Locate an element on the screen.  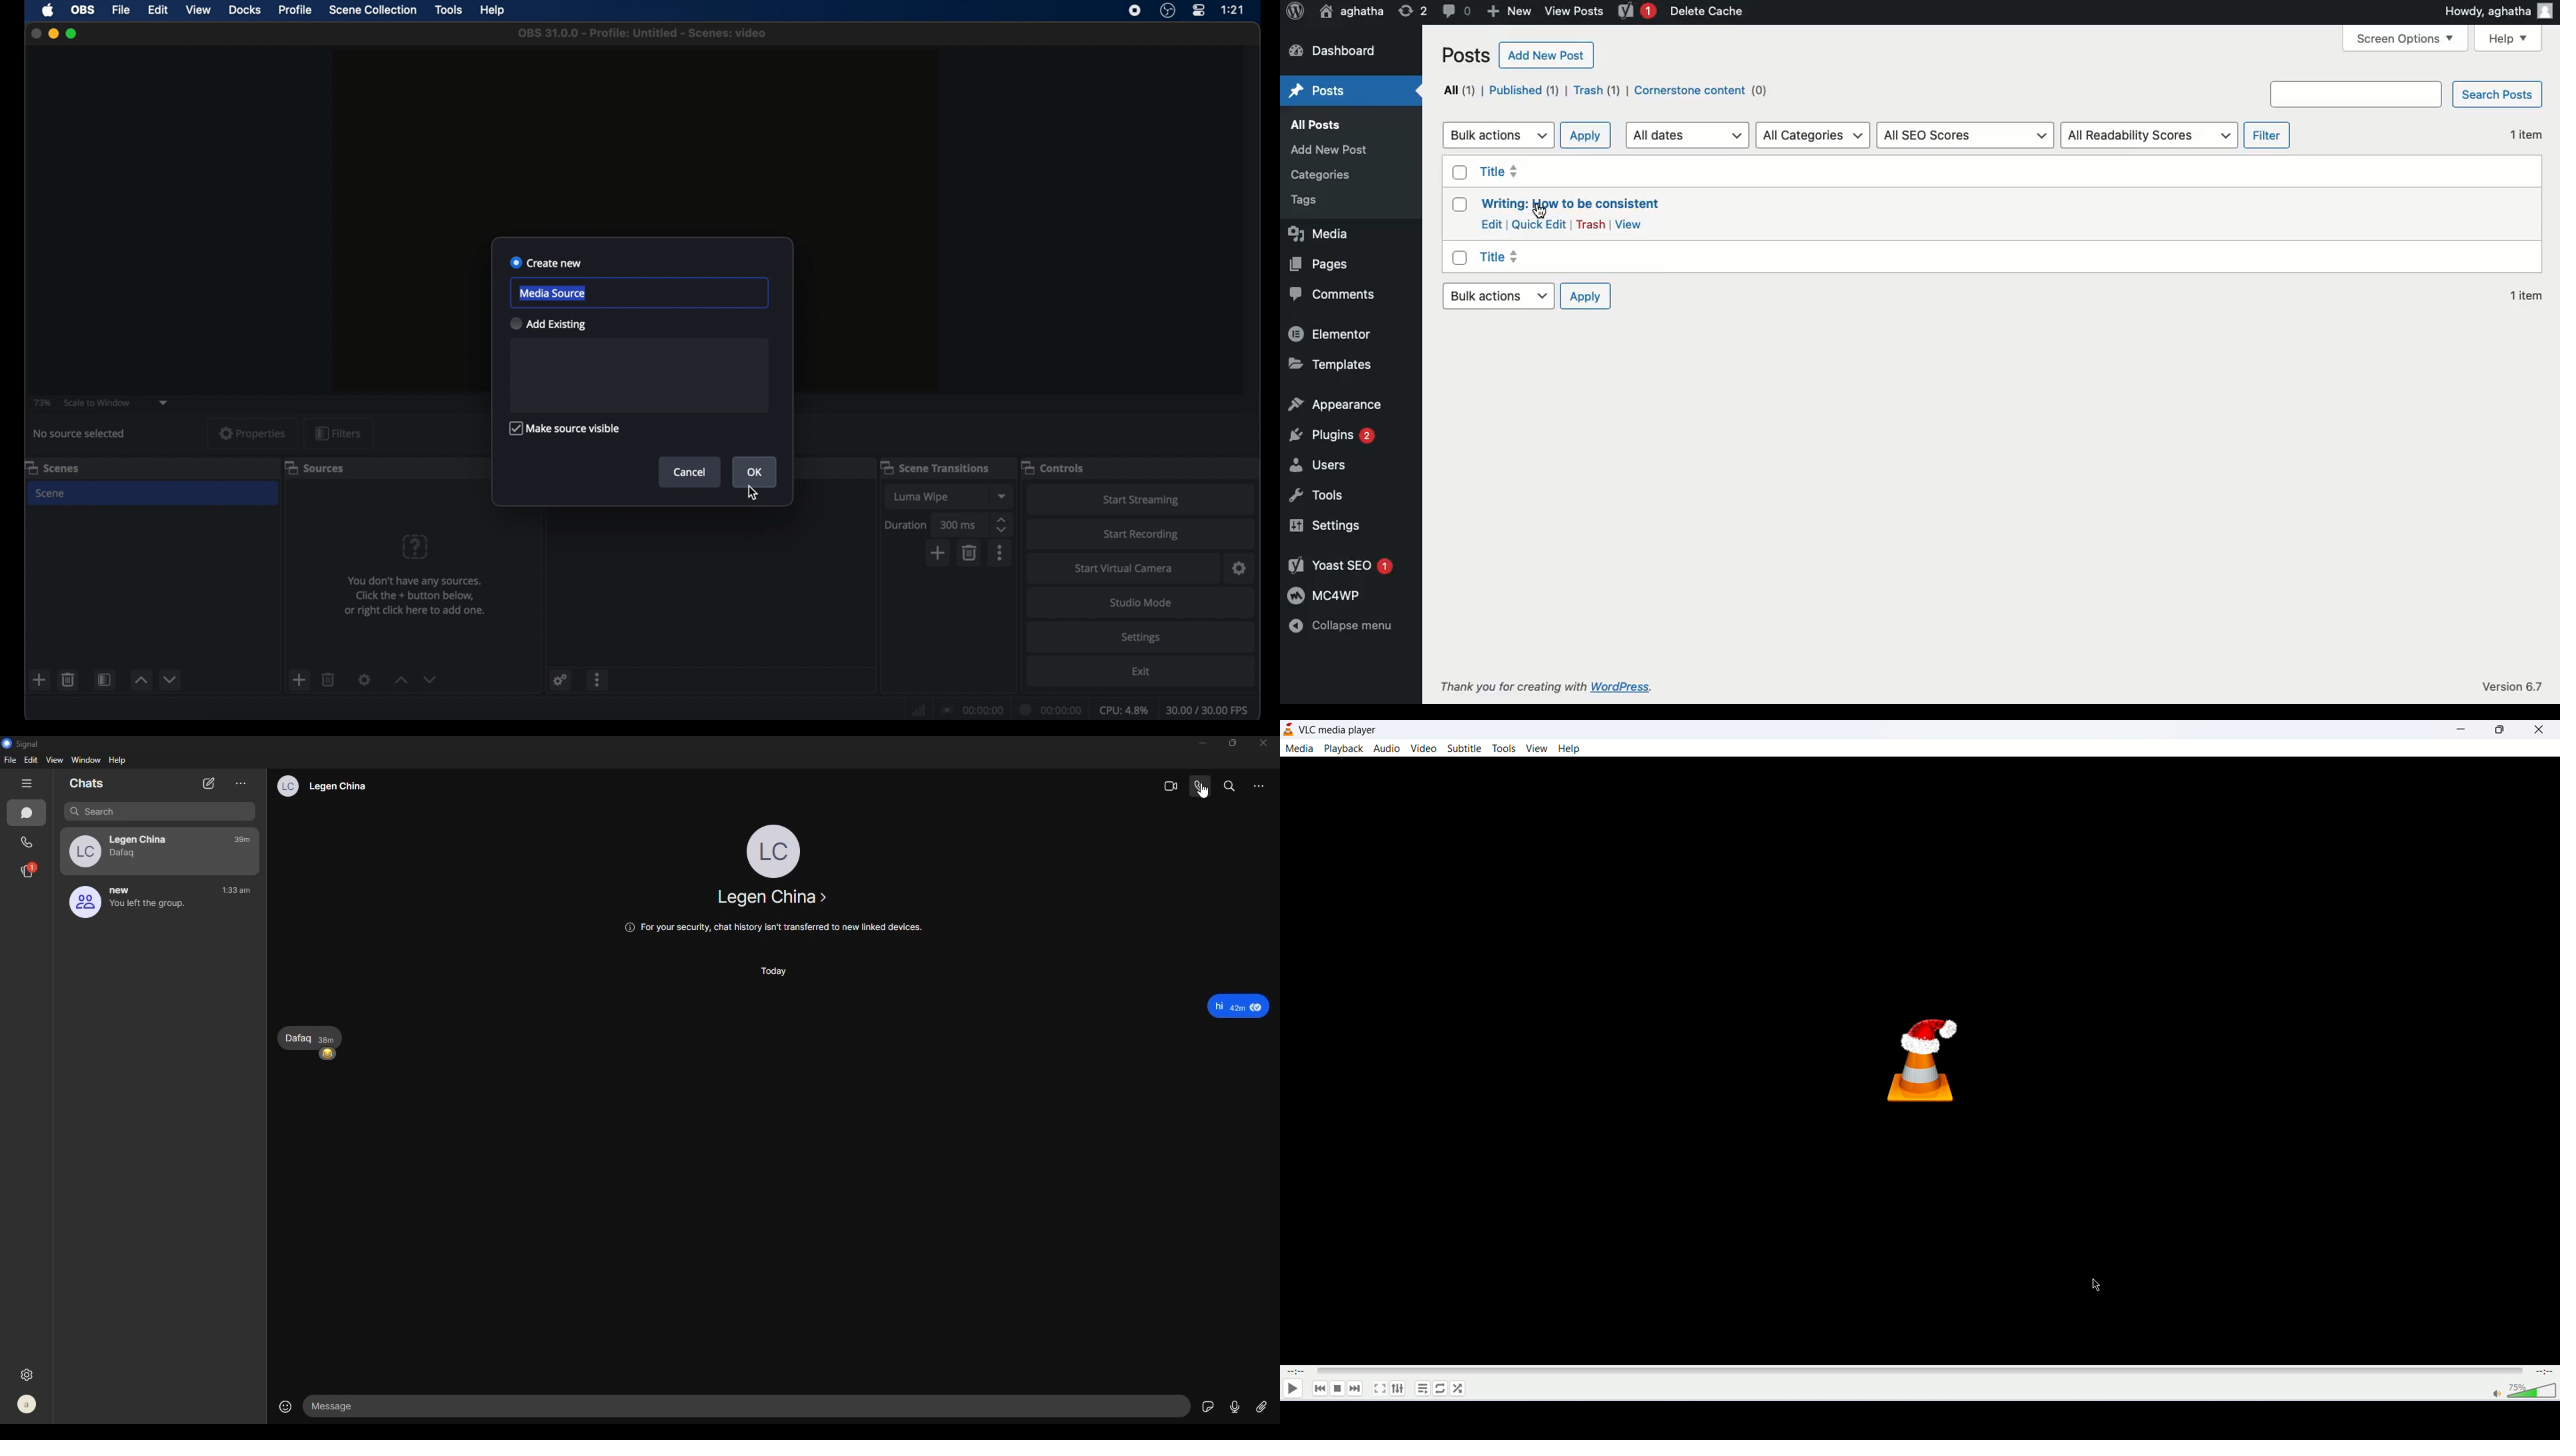
studio mode is located at coordinates (1139, 603).